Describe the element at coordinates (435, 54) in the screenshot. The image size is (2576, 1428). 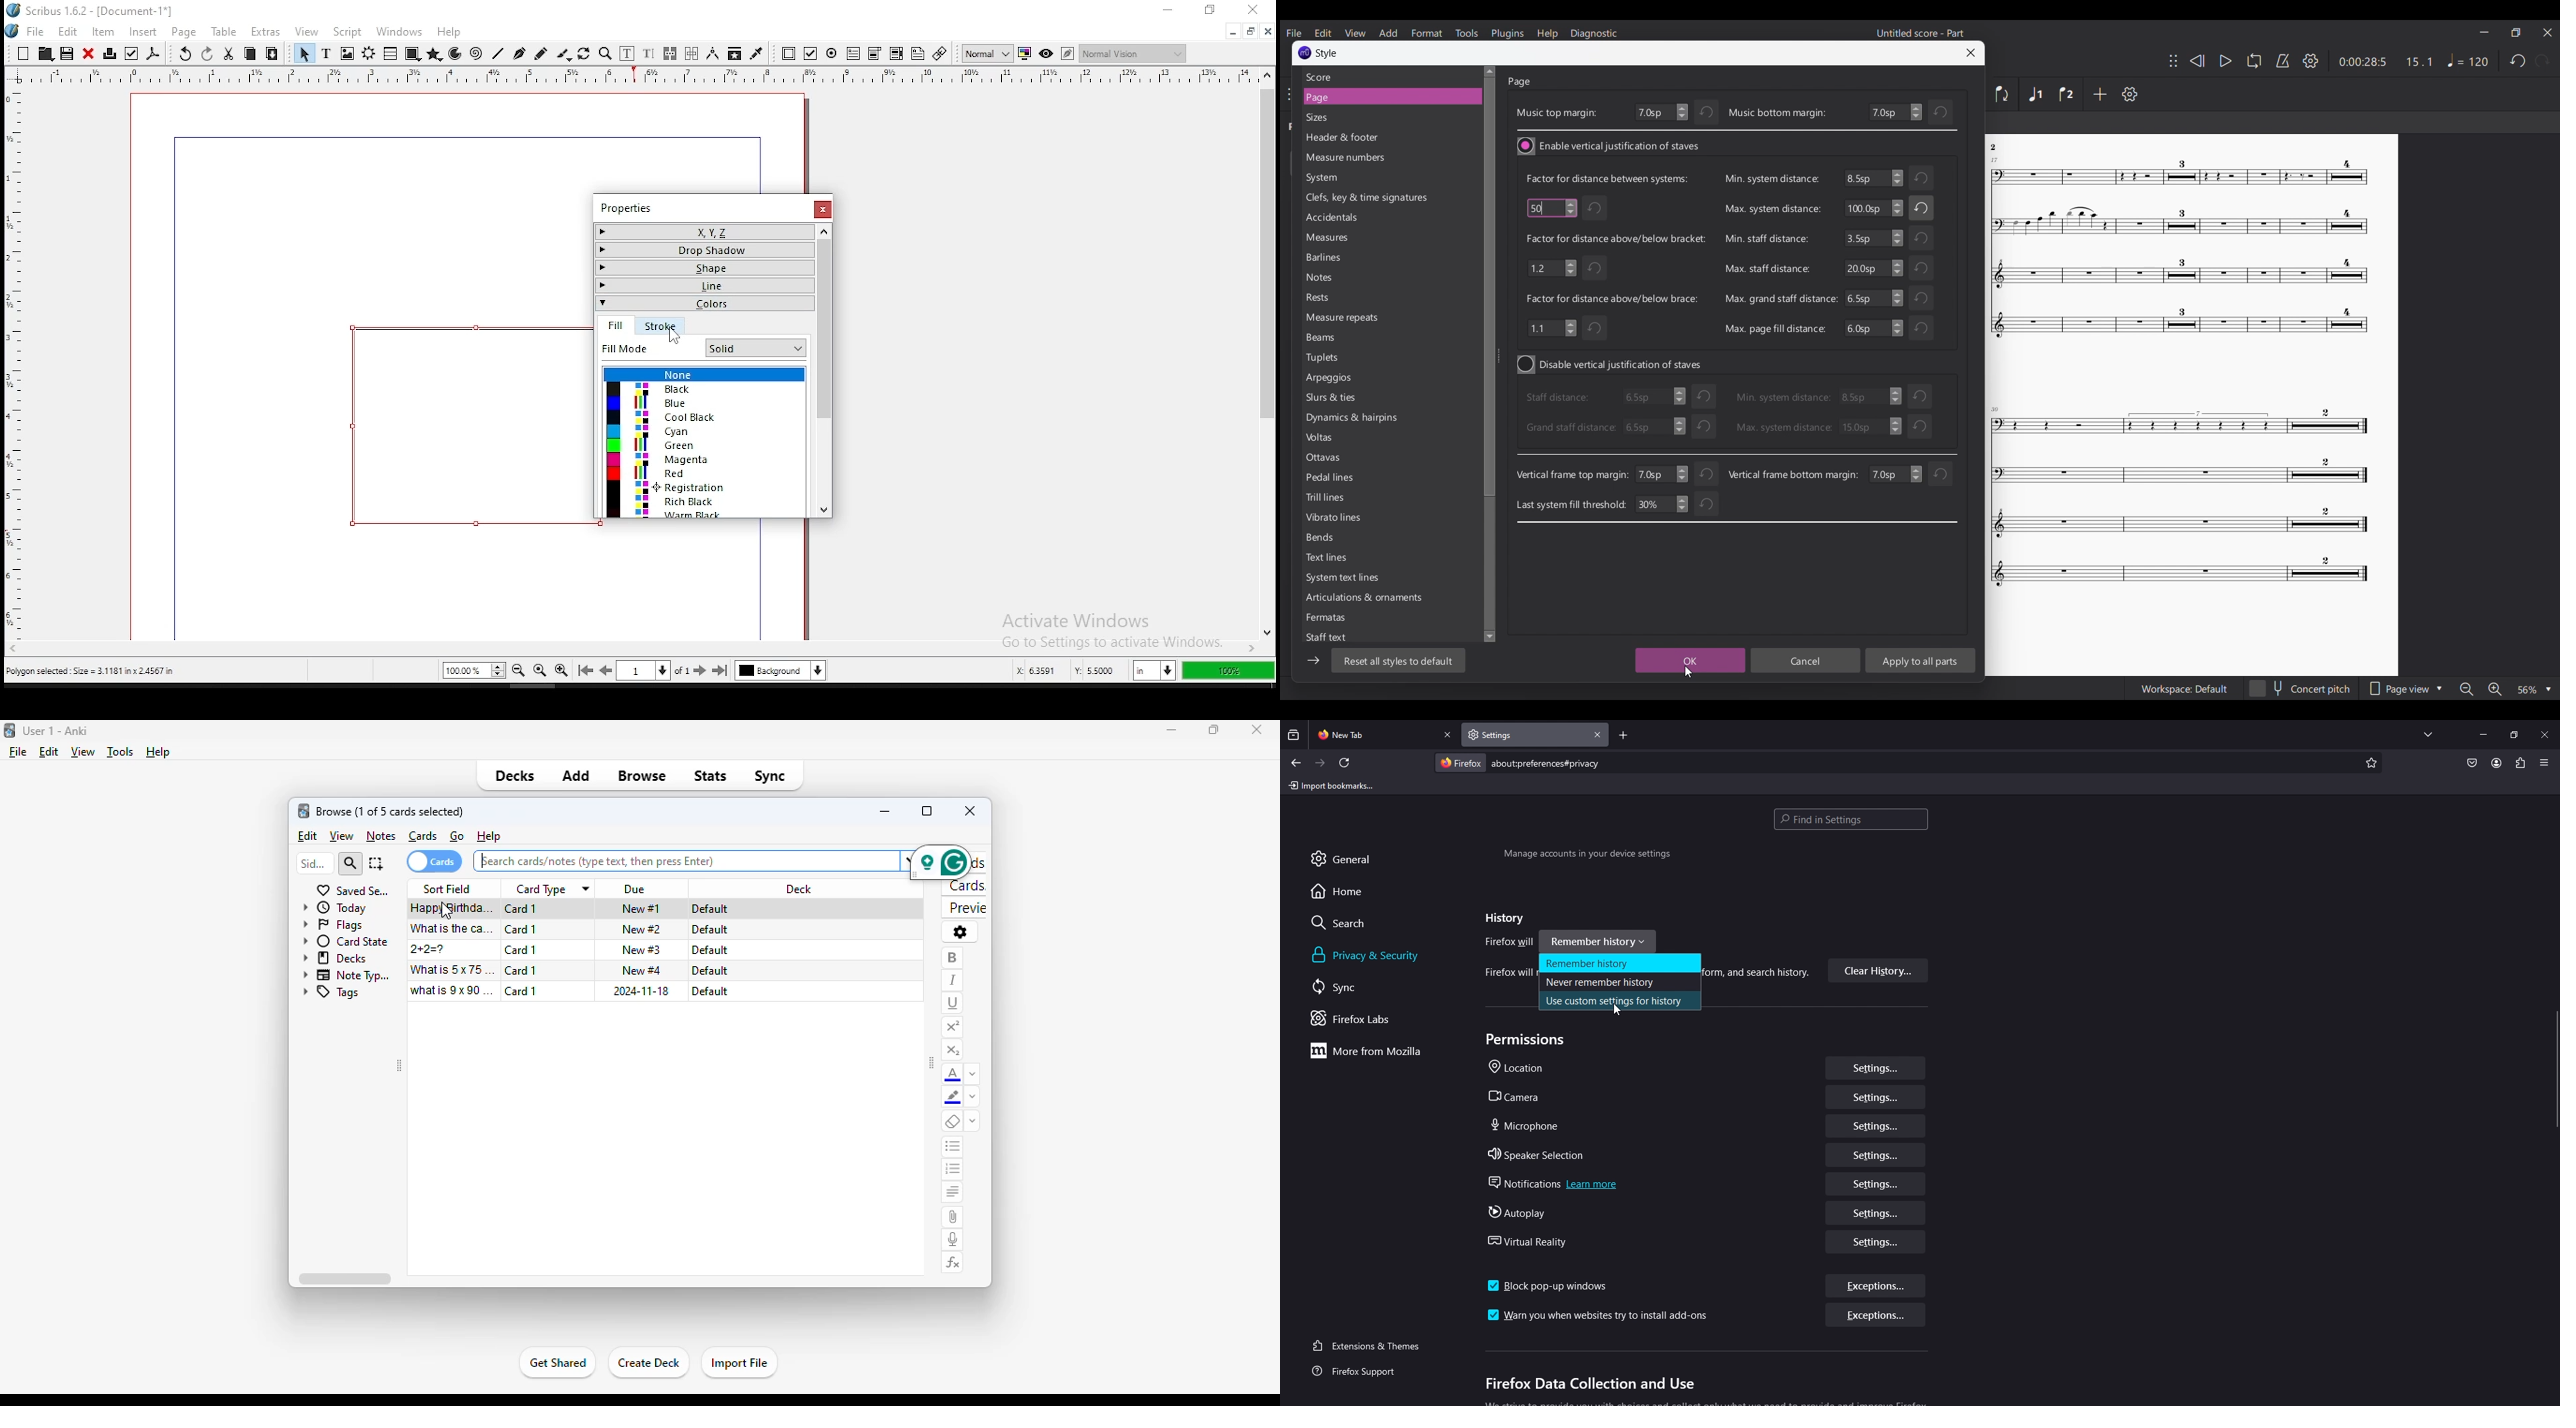
I see `polygon` at that location.